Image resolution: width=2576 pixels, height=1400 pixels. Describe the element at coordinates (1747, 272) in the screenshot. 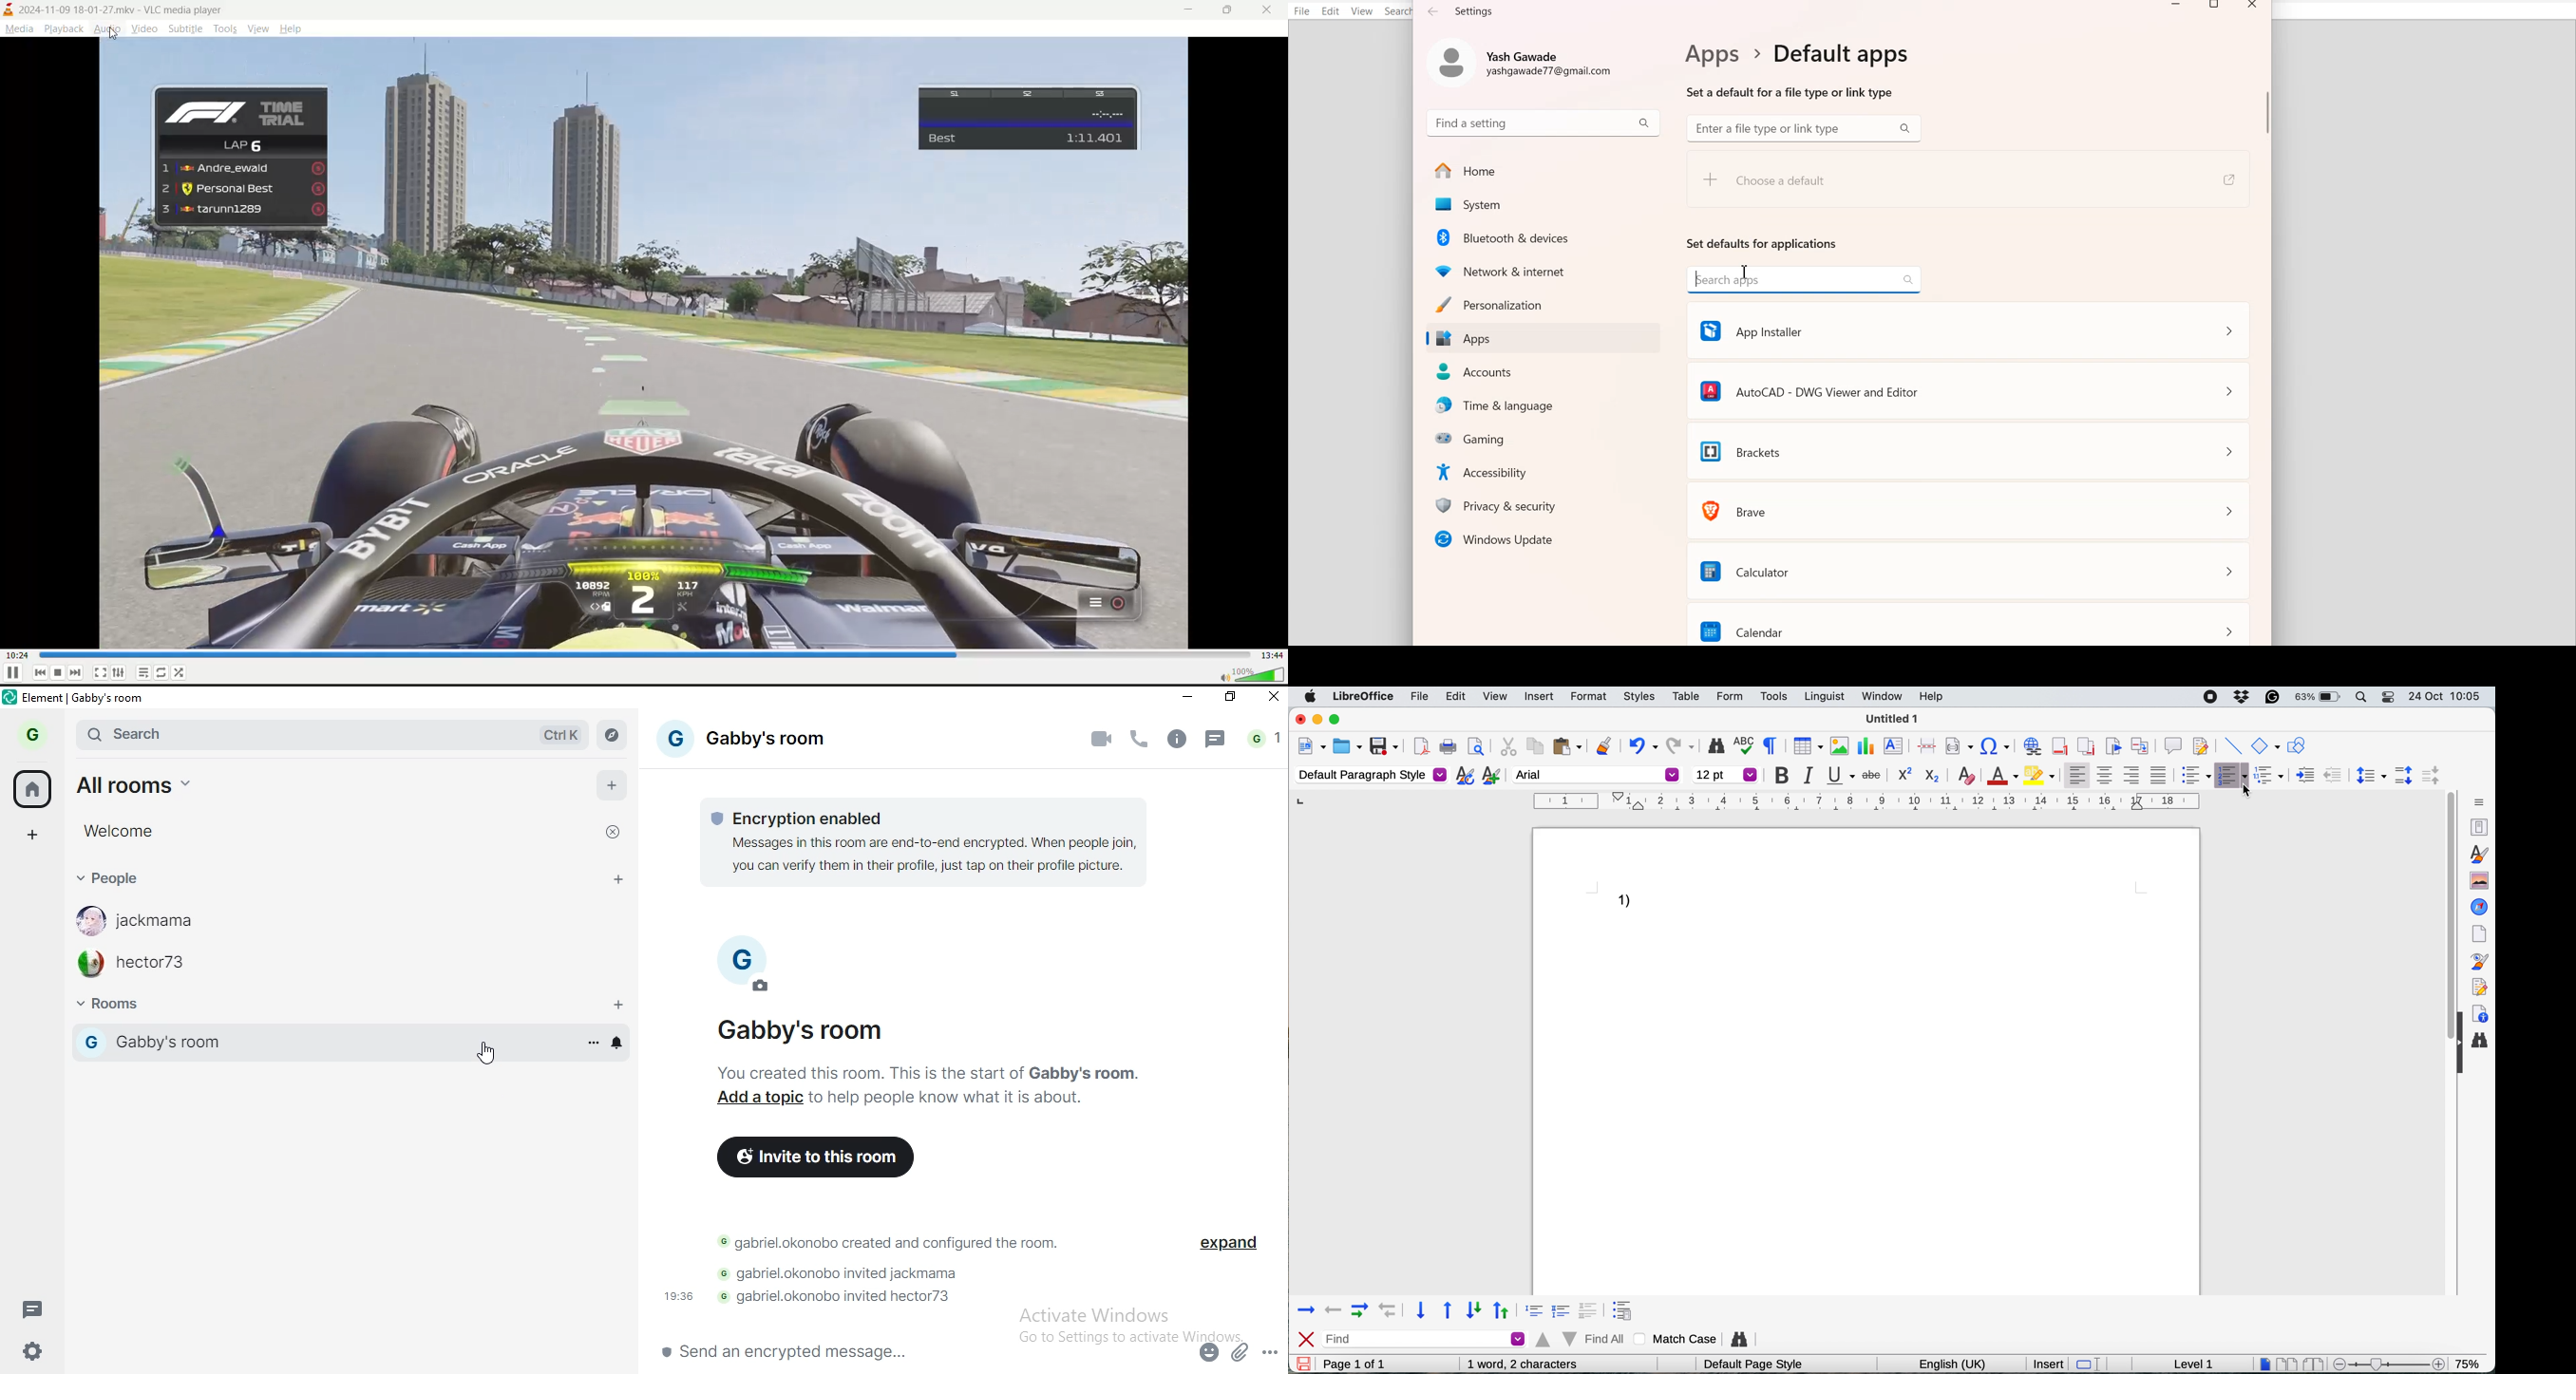

I see `Text cursor` at that location.